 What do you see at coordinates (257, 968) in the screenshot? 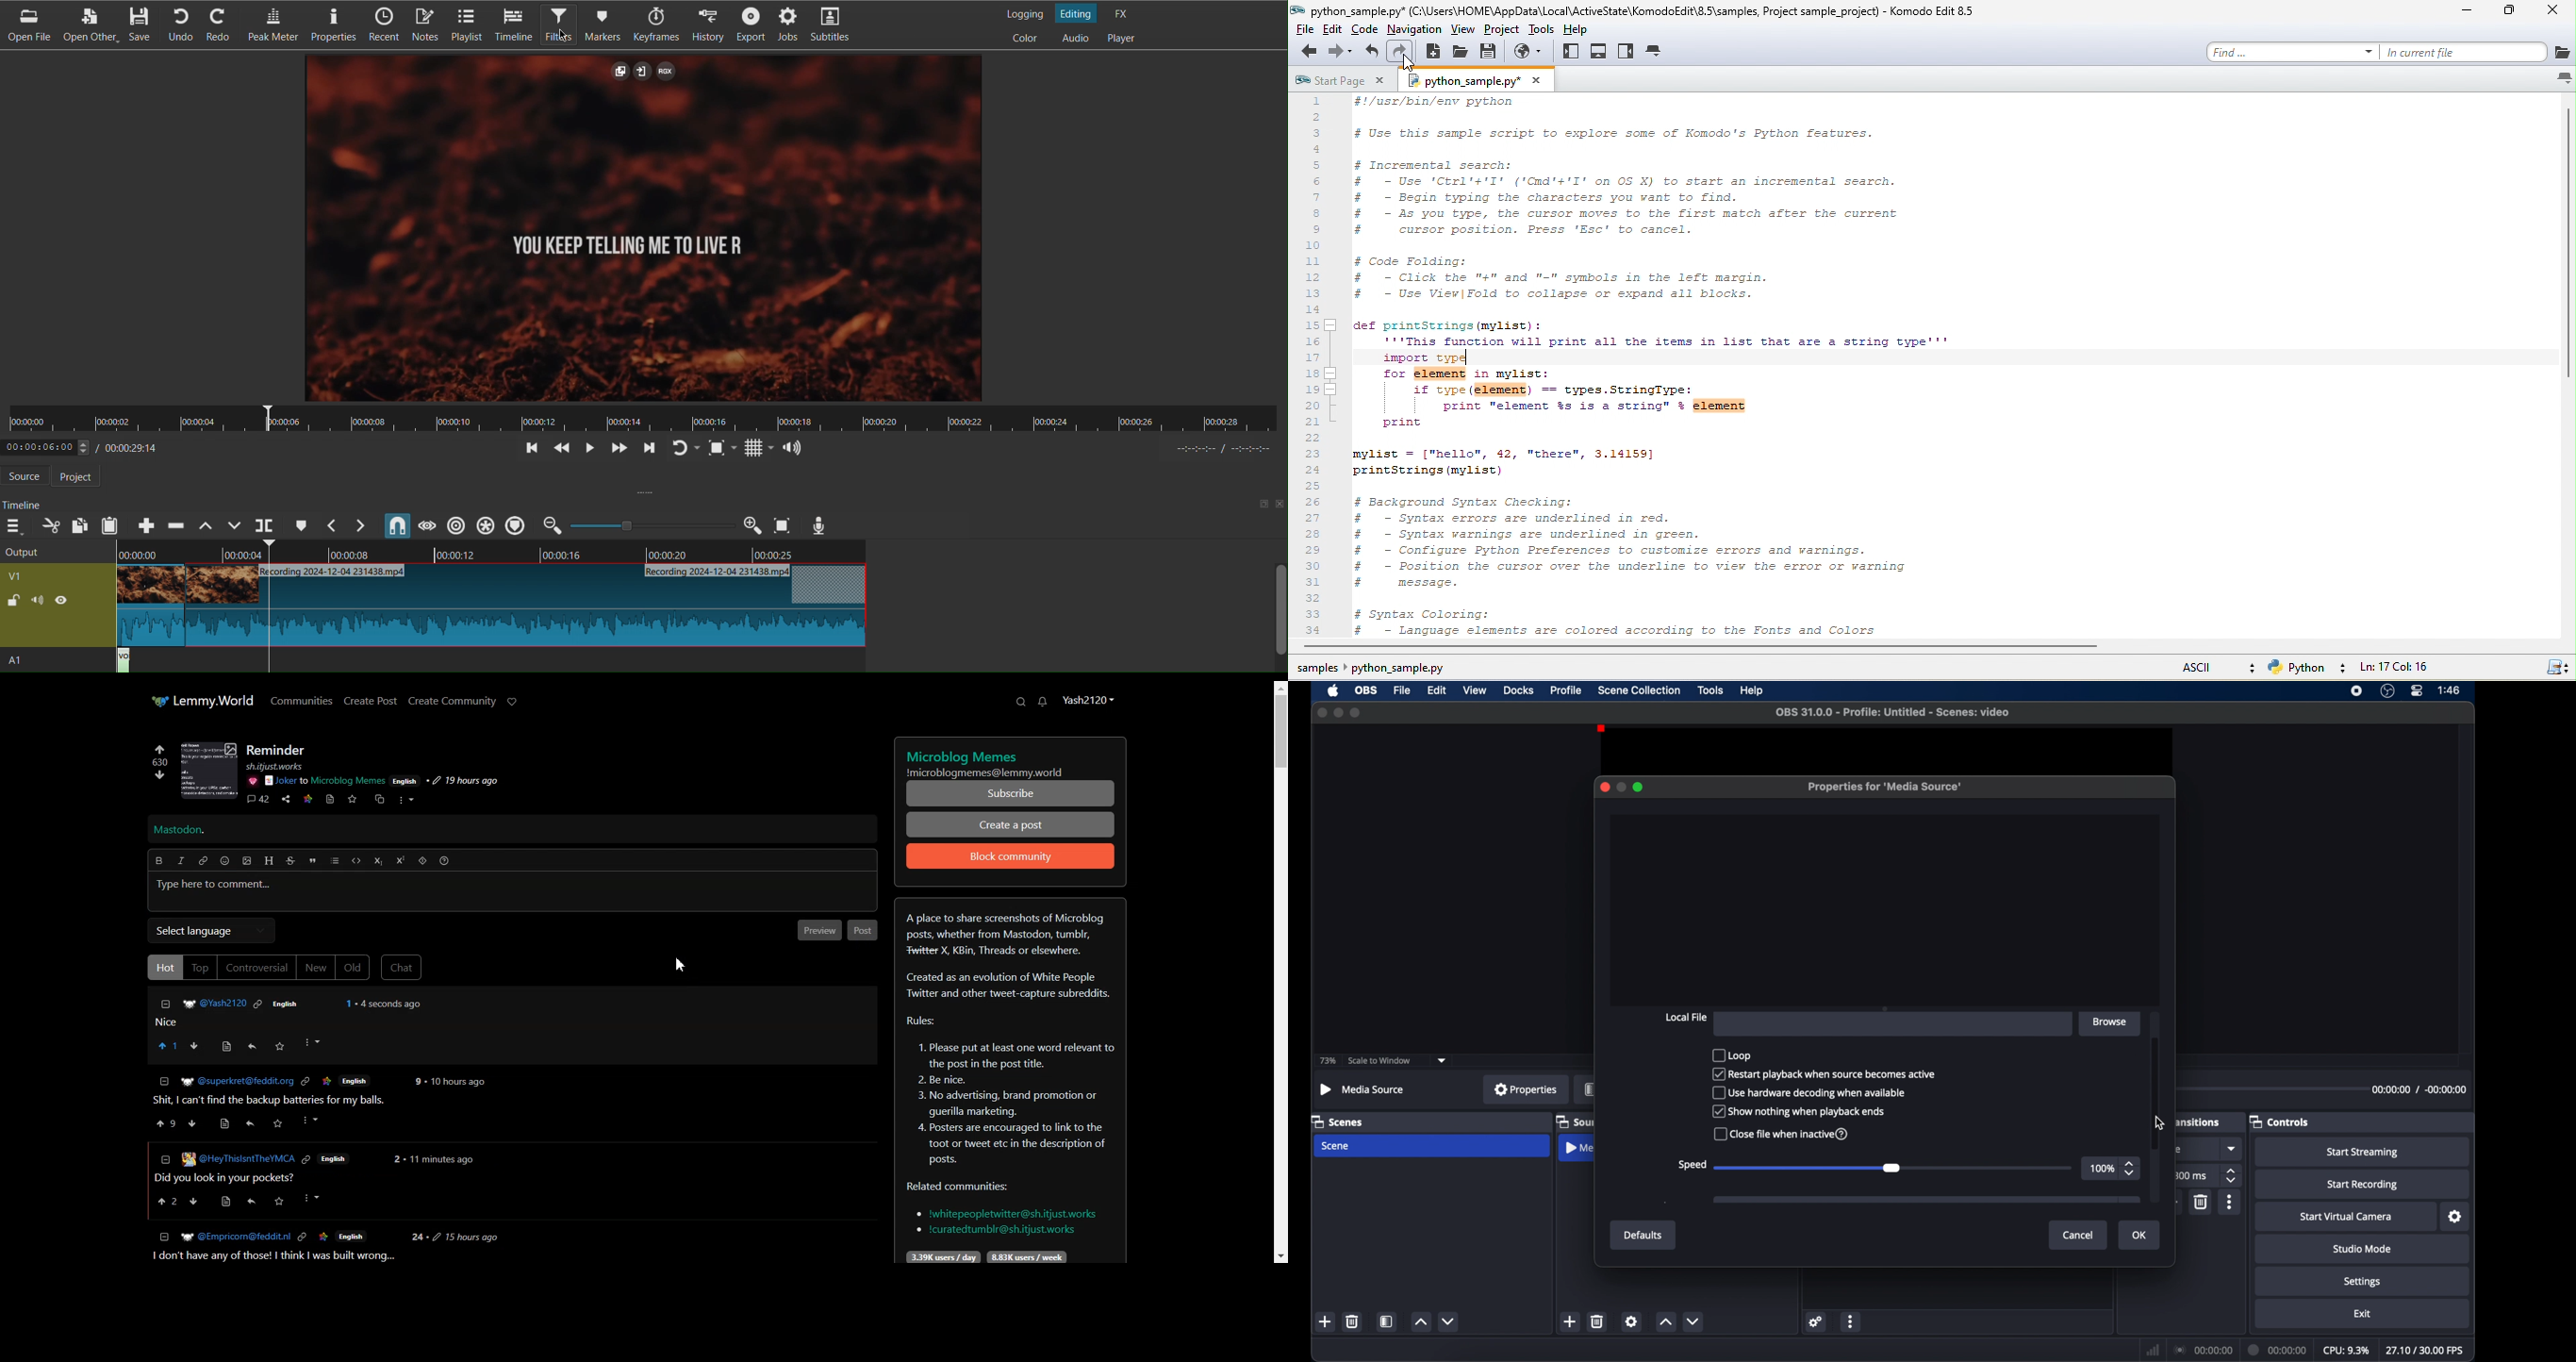
I see `Controversial` at bounding box center [257, 968].